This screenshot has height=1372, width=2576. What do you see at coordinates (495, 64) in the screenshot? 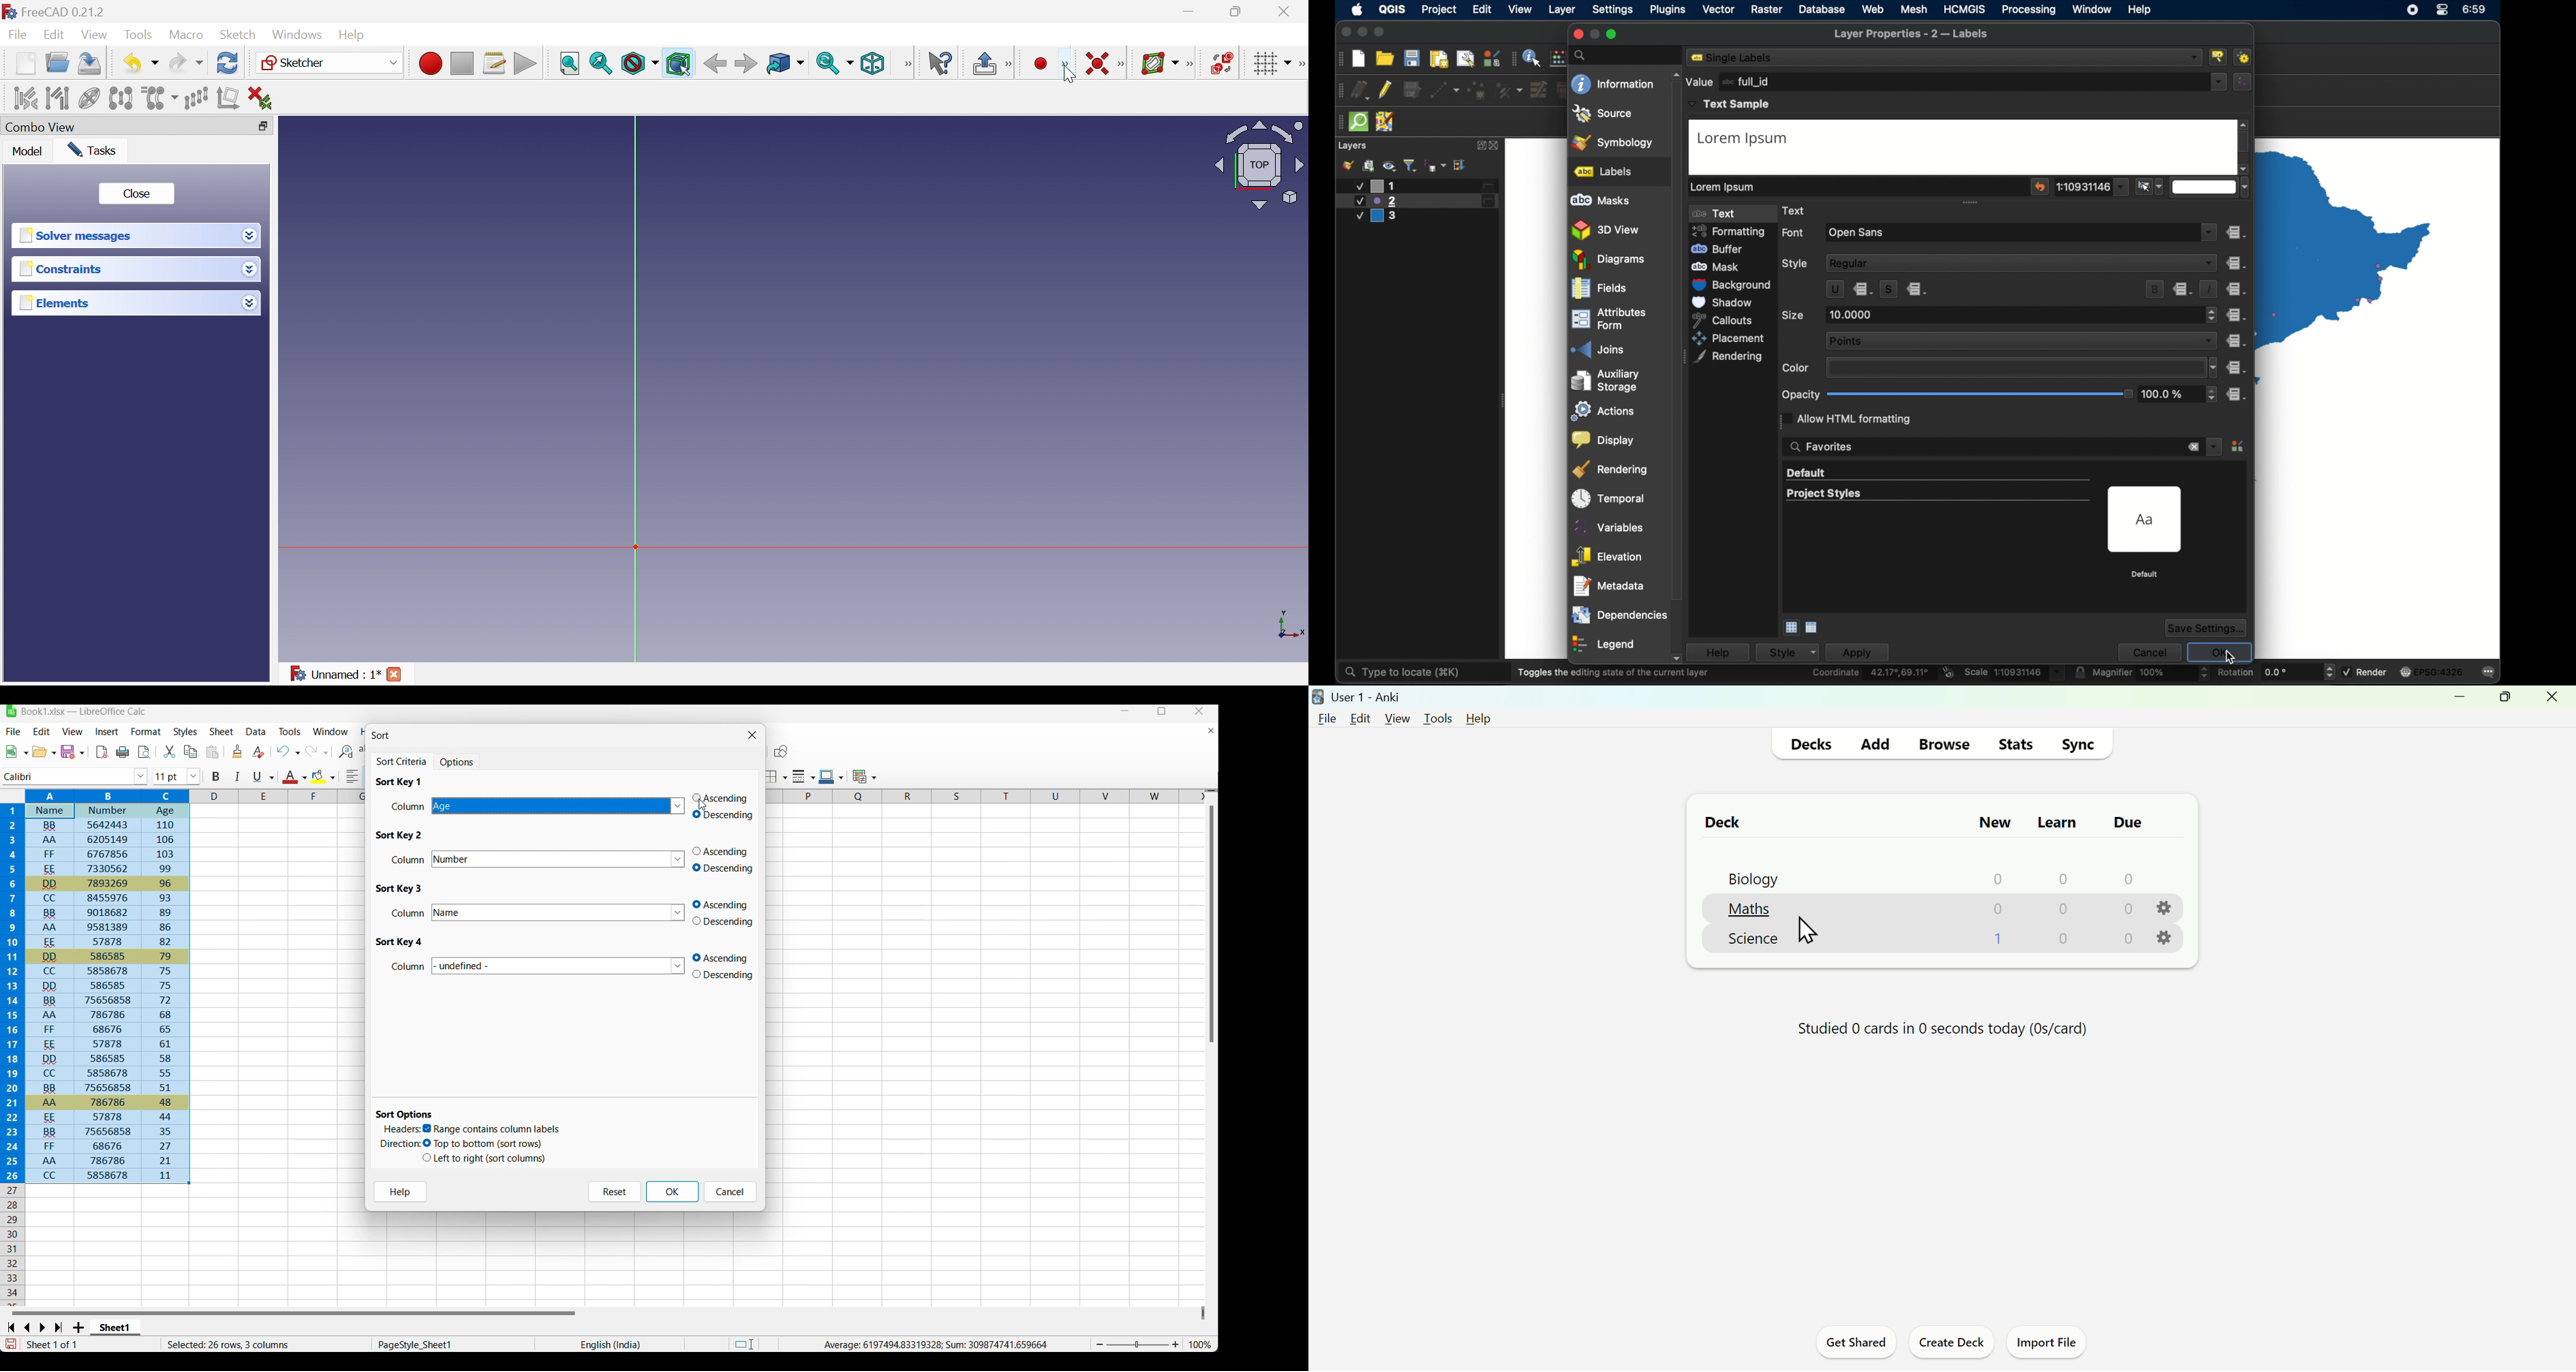
I see `Macros...` at bounding box center [495, 64].